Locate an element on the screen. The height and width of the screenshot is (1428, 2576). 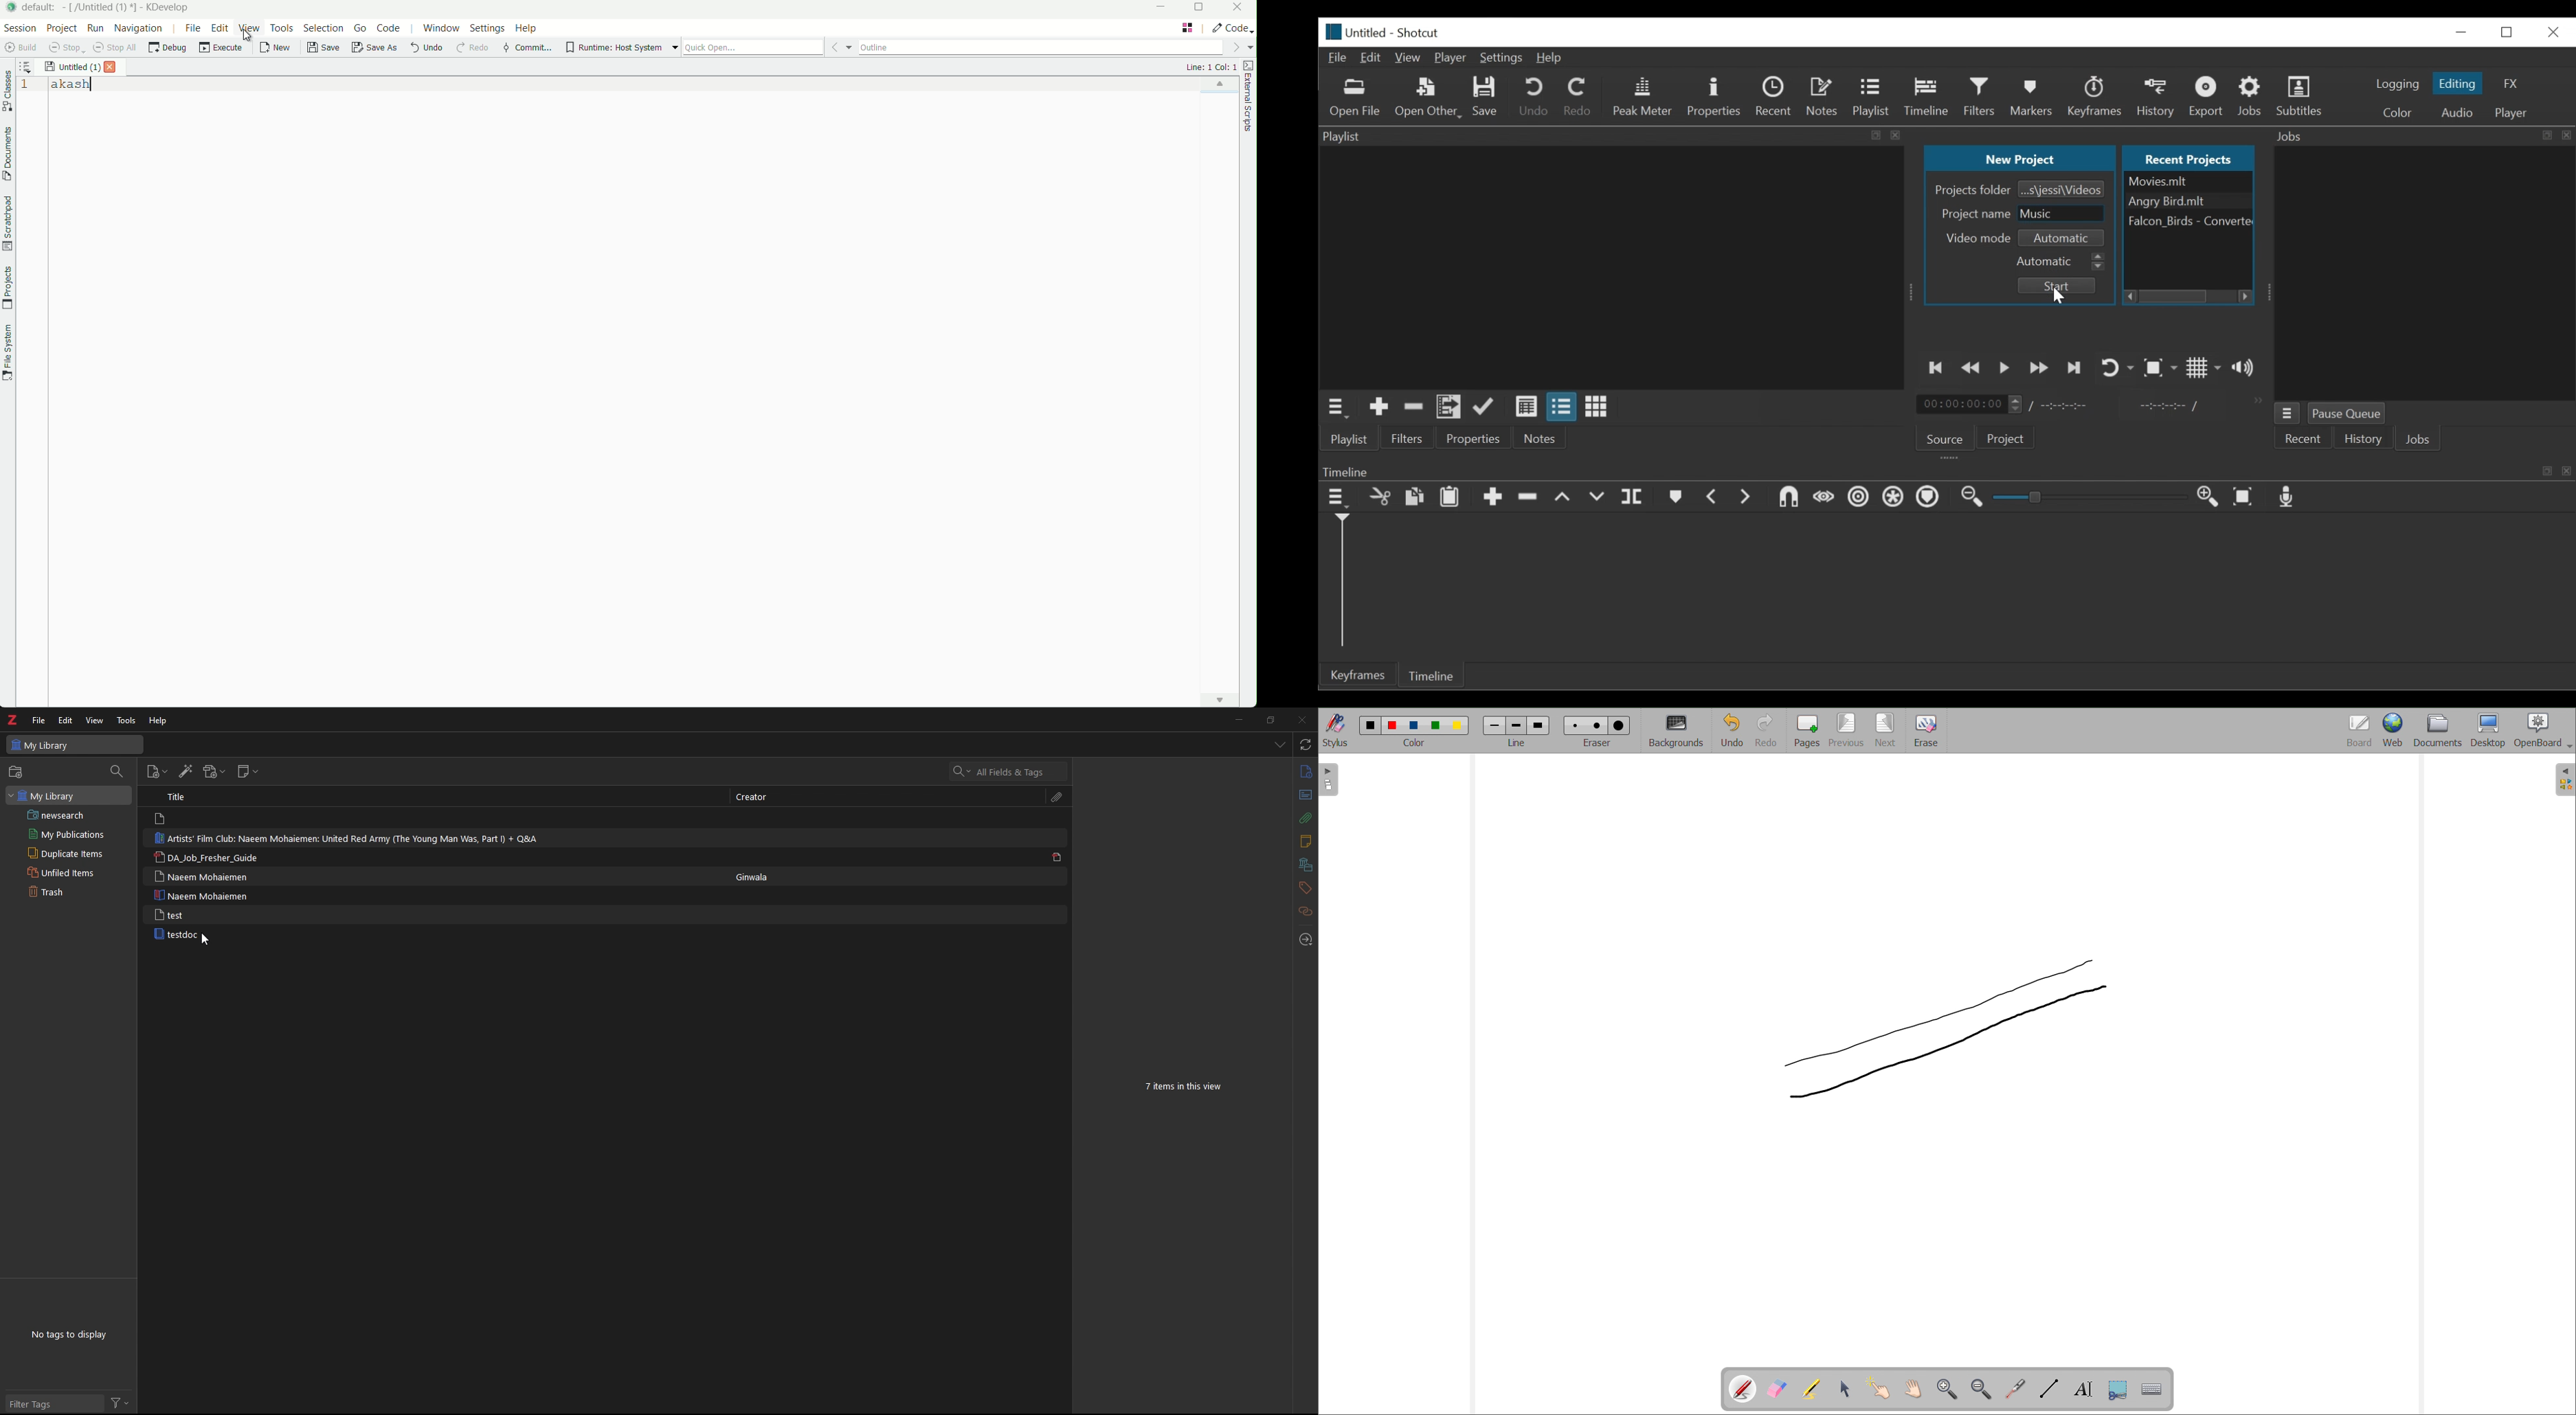
Zoom timeline to fit  is located at coordinates (2245, 496).